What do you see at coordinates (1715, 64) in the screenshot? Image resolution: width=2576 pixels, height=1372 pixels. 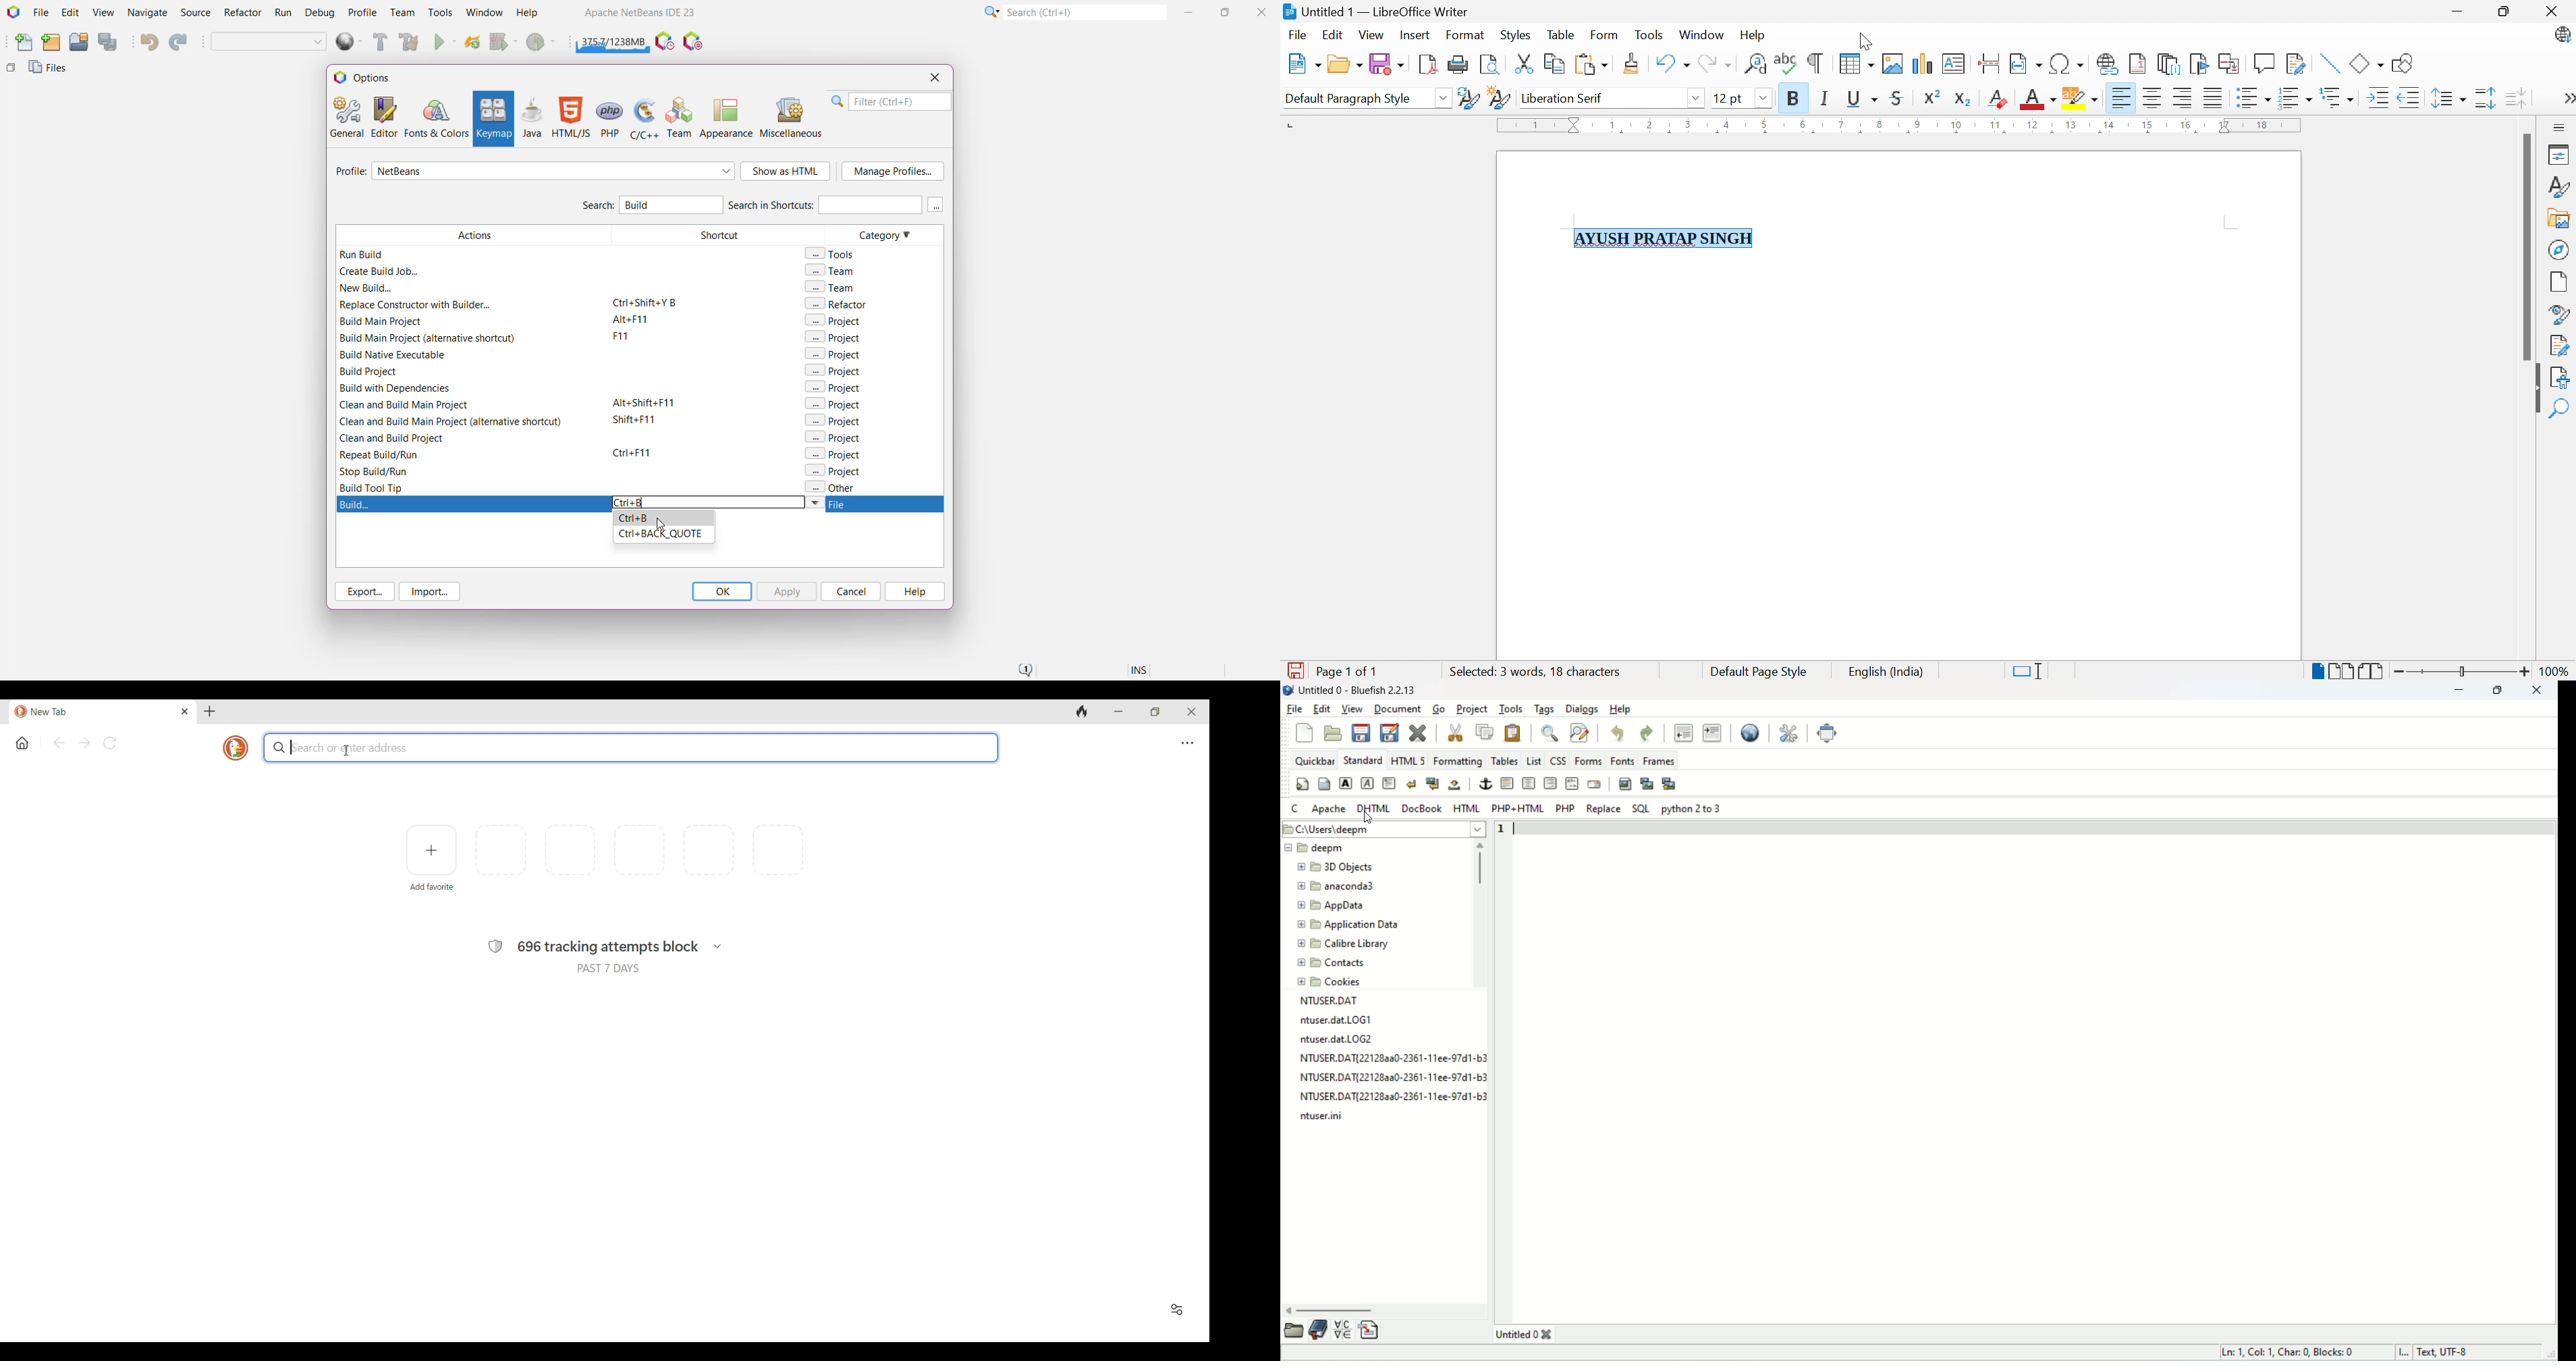 I see `Redo` at bounding box center [1715, 64].